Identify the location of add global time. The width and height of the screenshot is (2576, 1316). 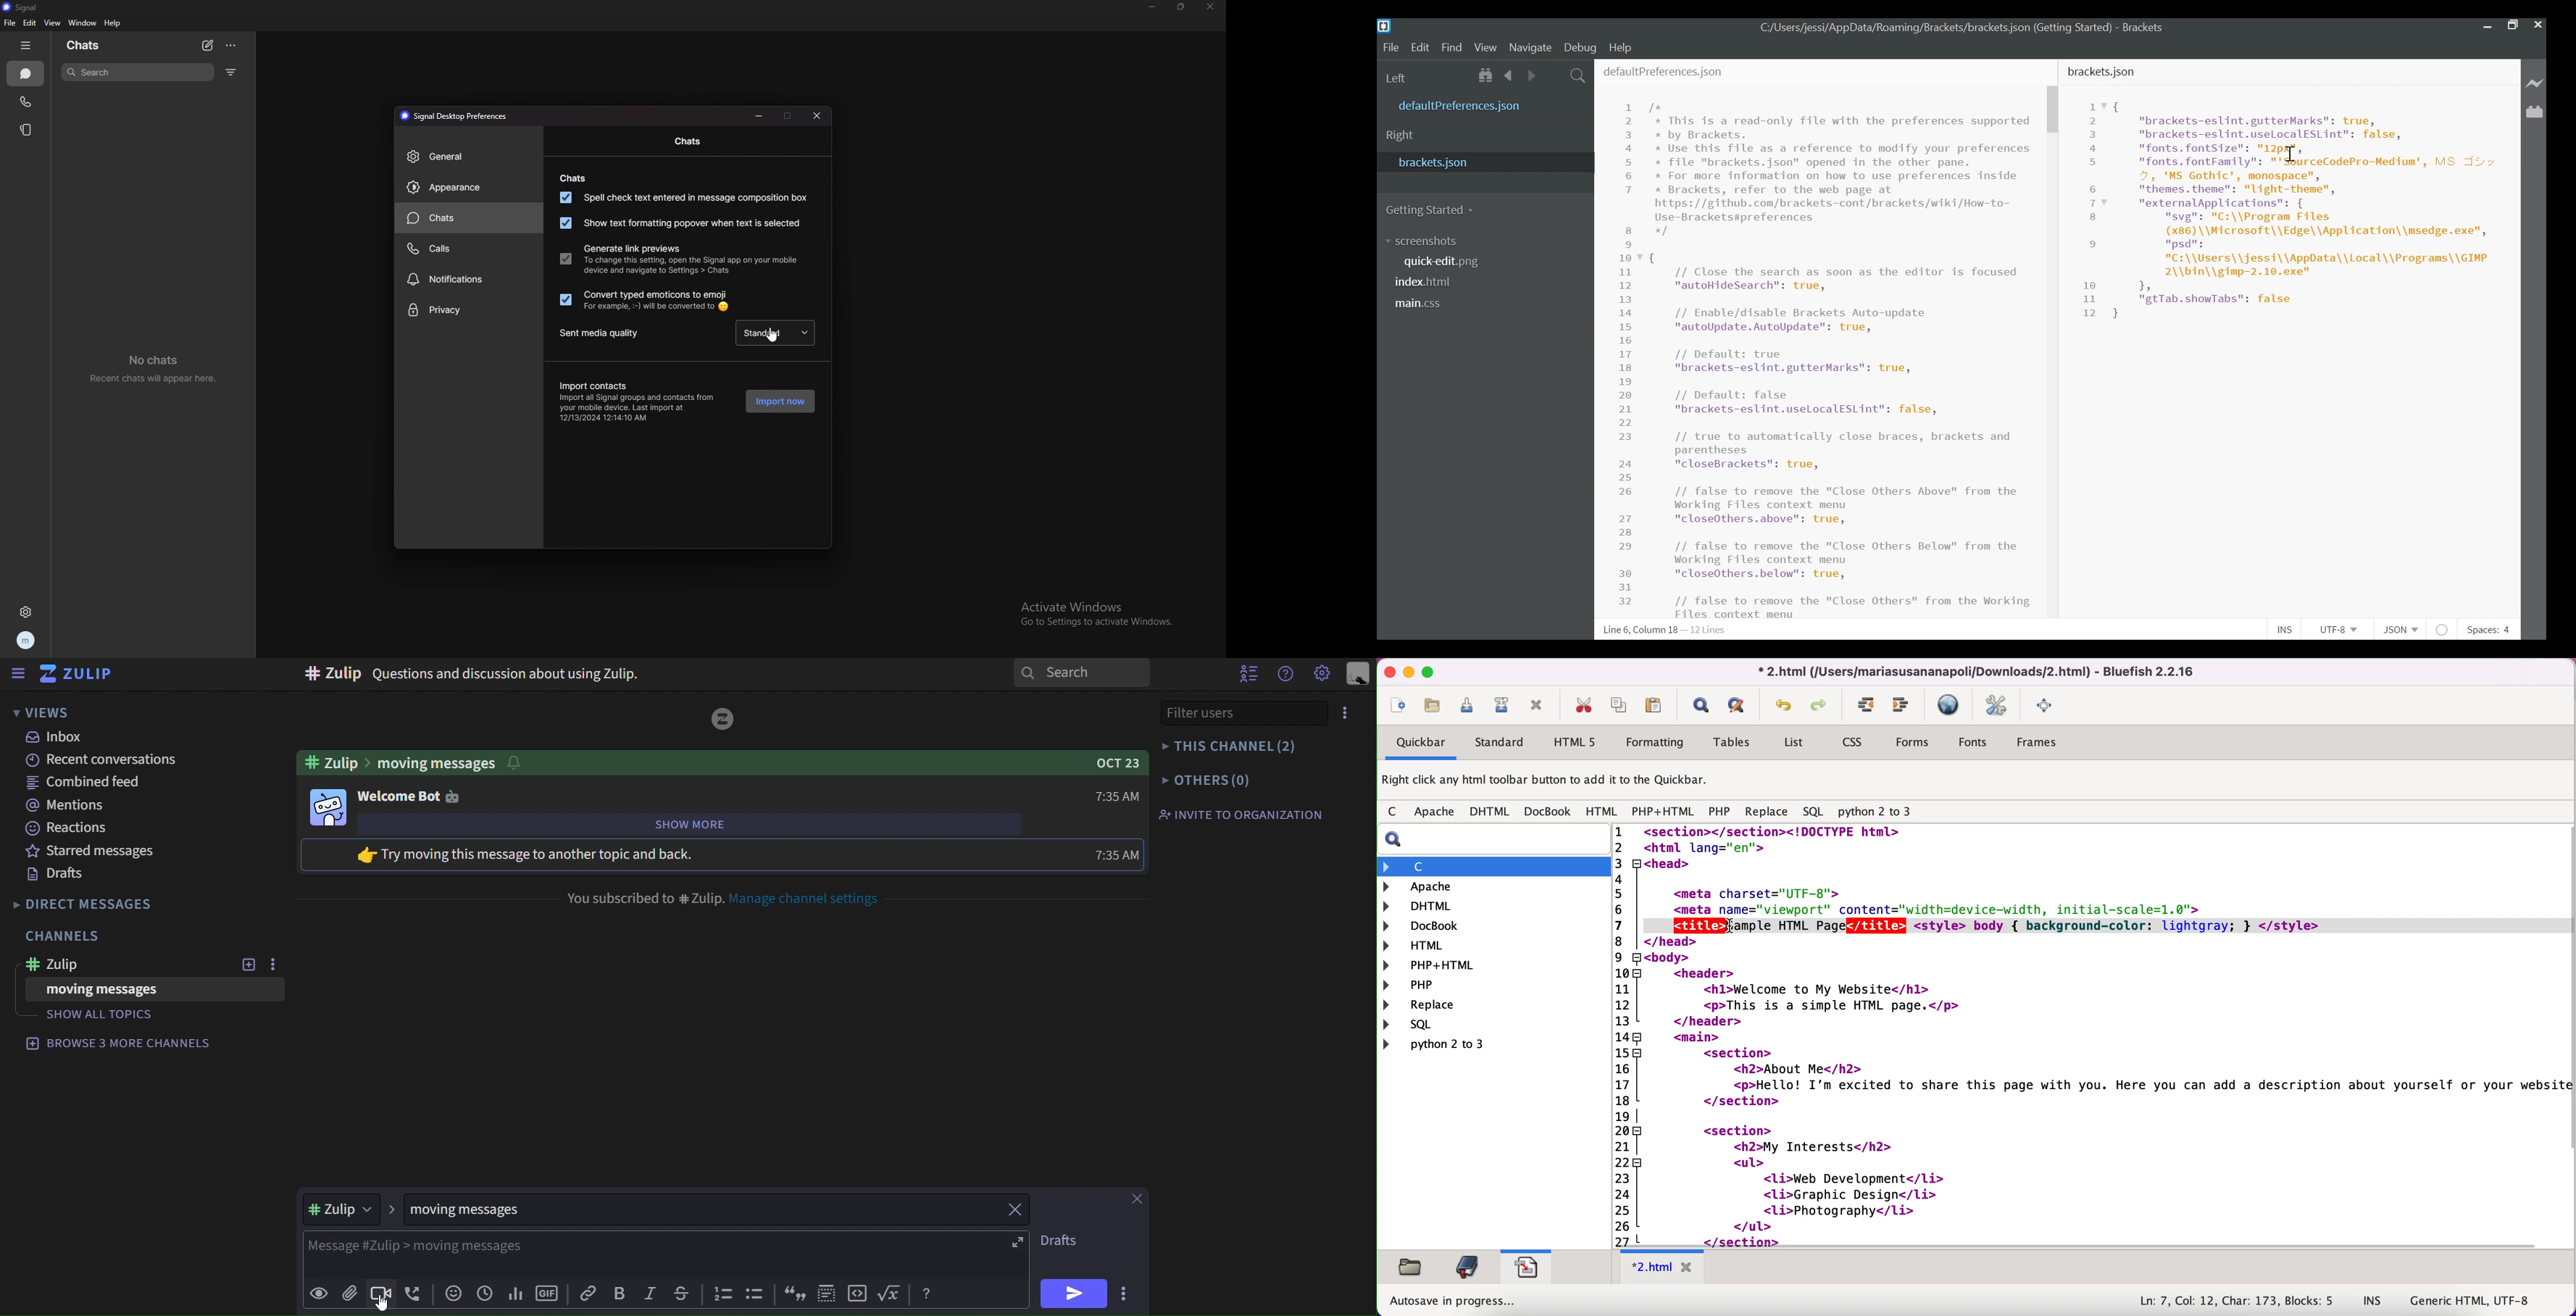
(483, 1296).